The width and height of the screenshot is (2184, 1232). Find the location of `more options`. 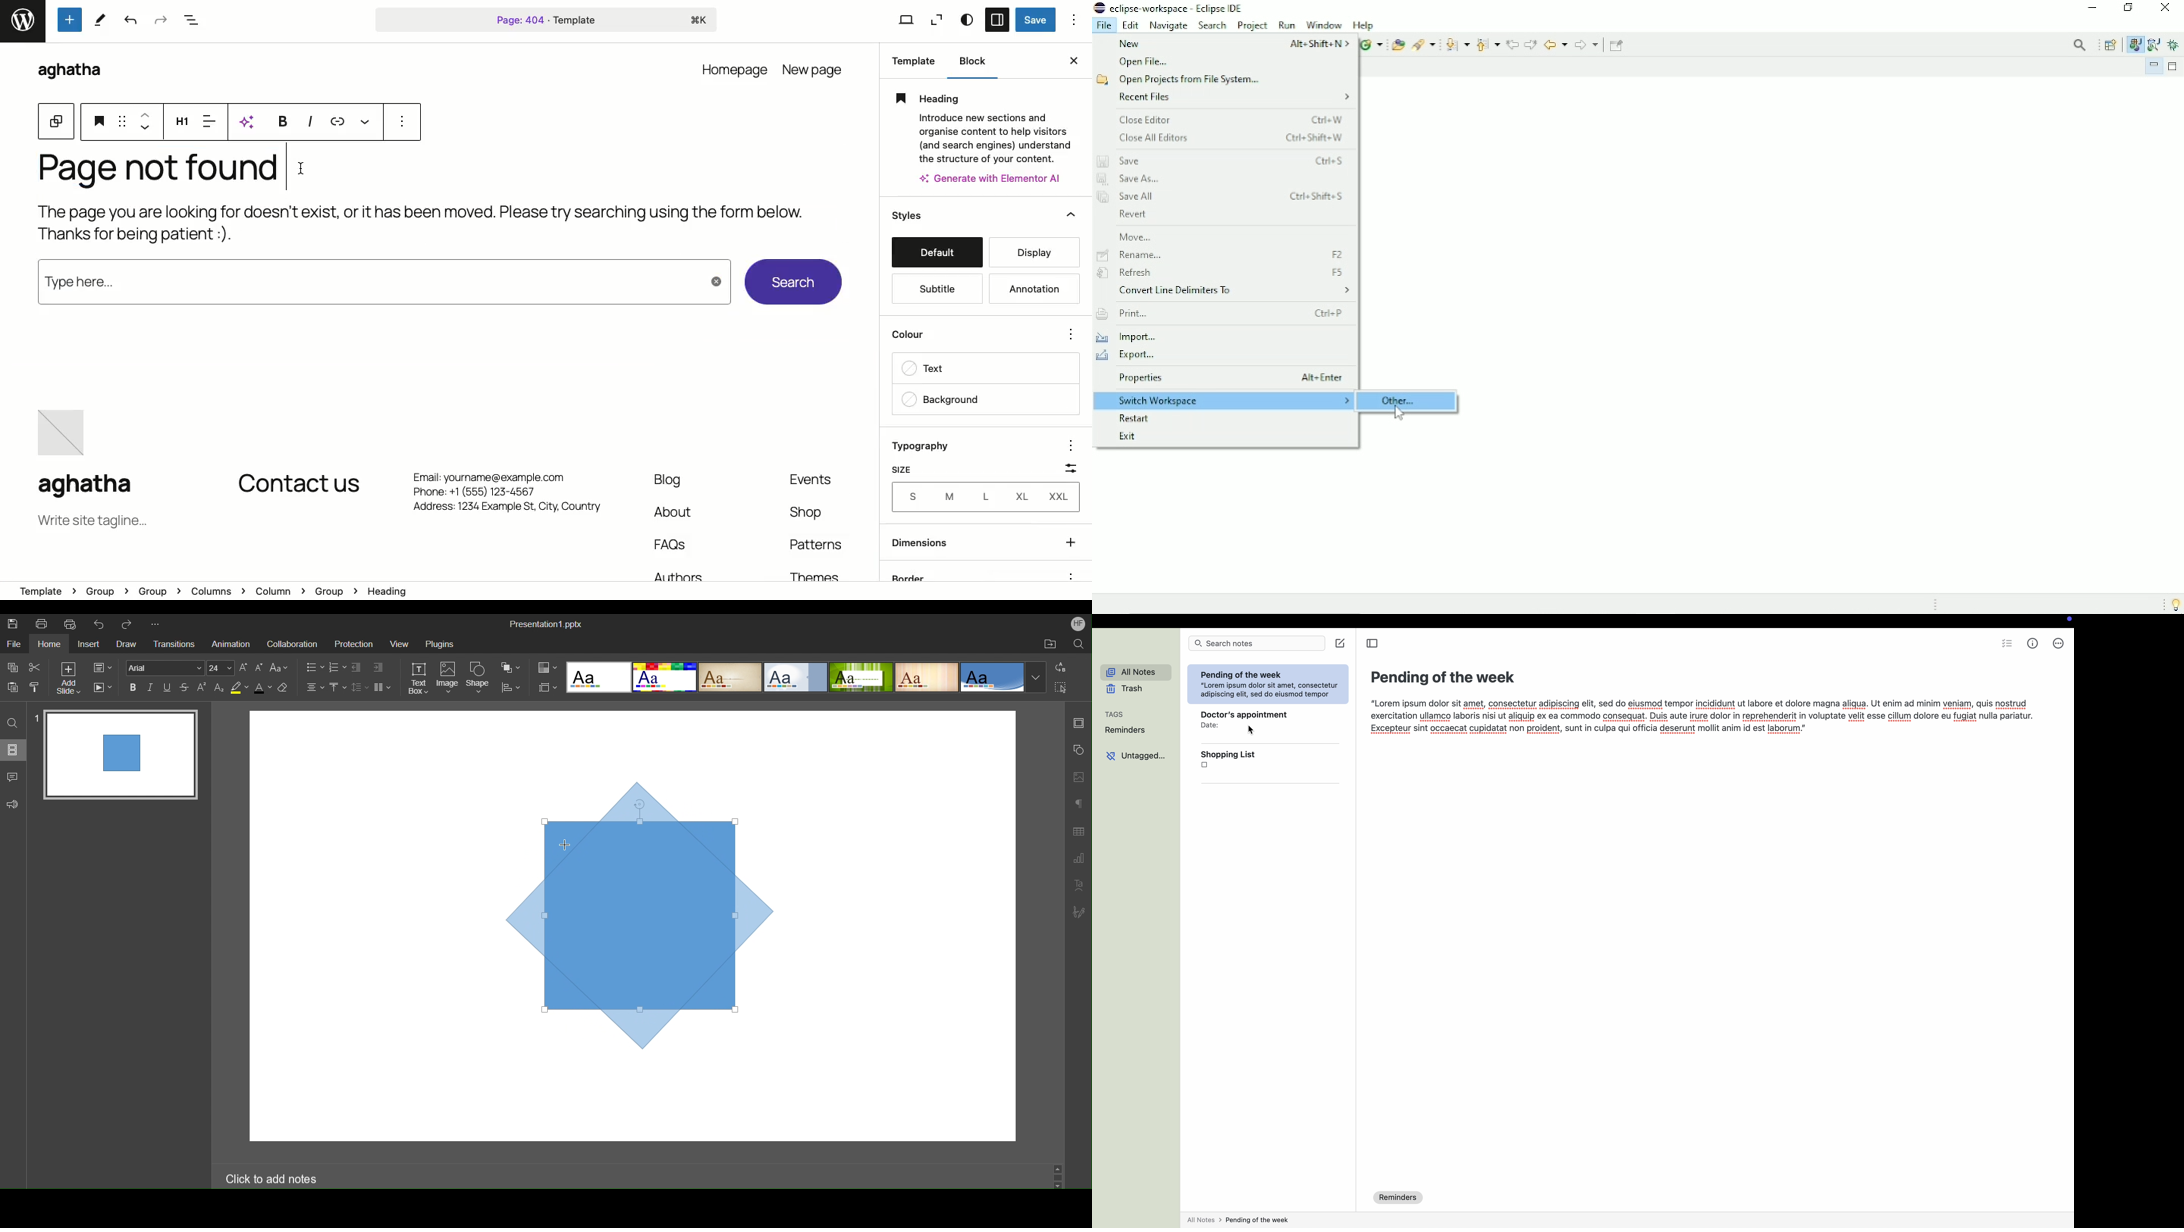

more options is located at coordinates (2058, 644).